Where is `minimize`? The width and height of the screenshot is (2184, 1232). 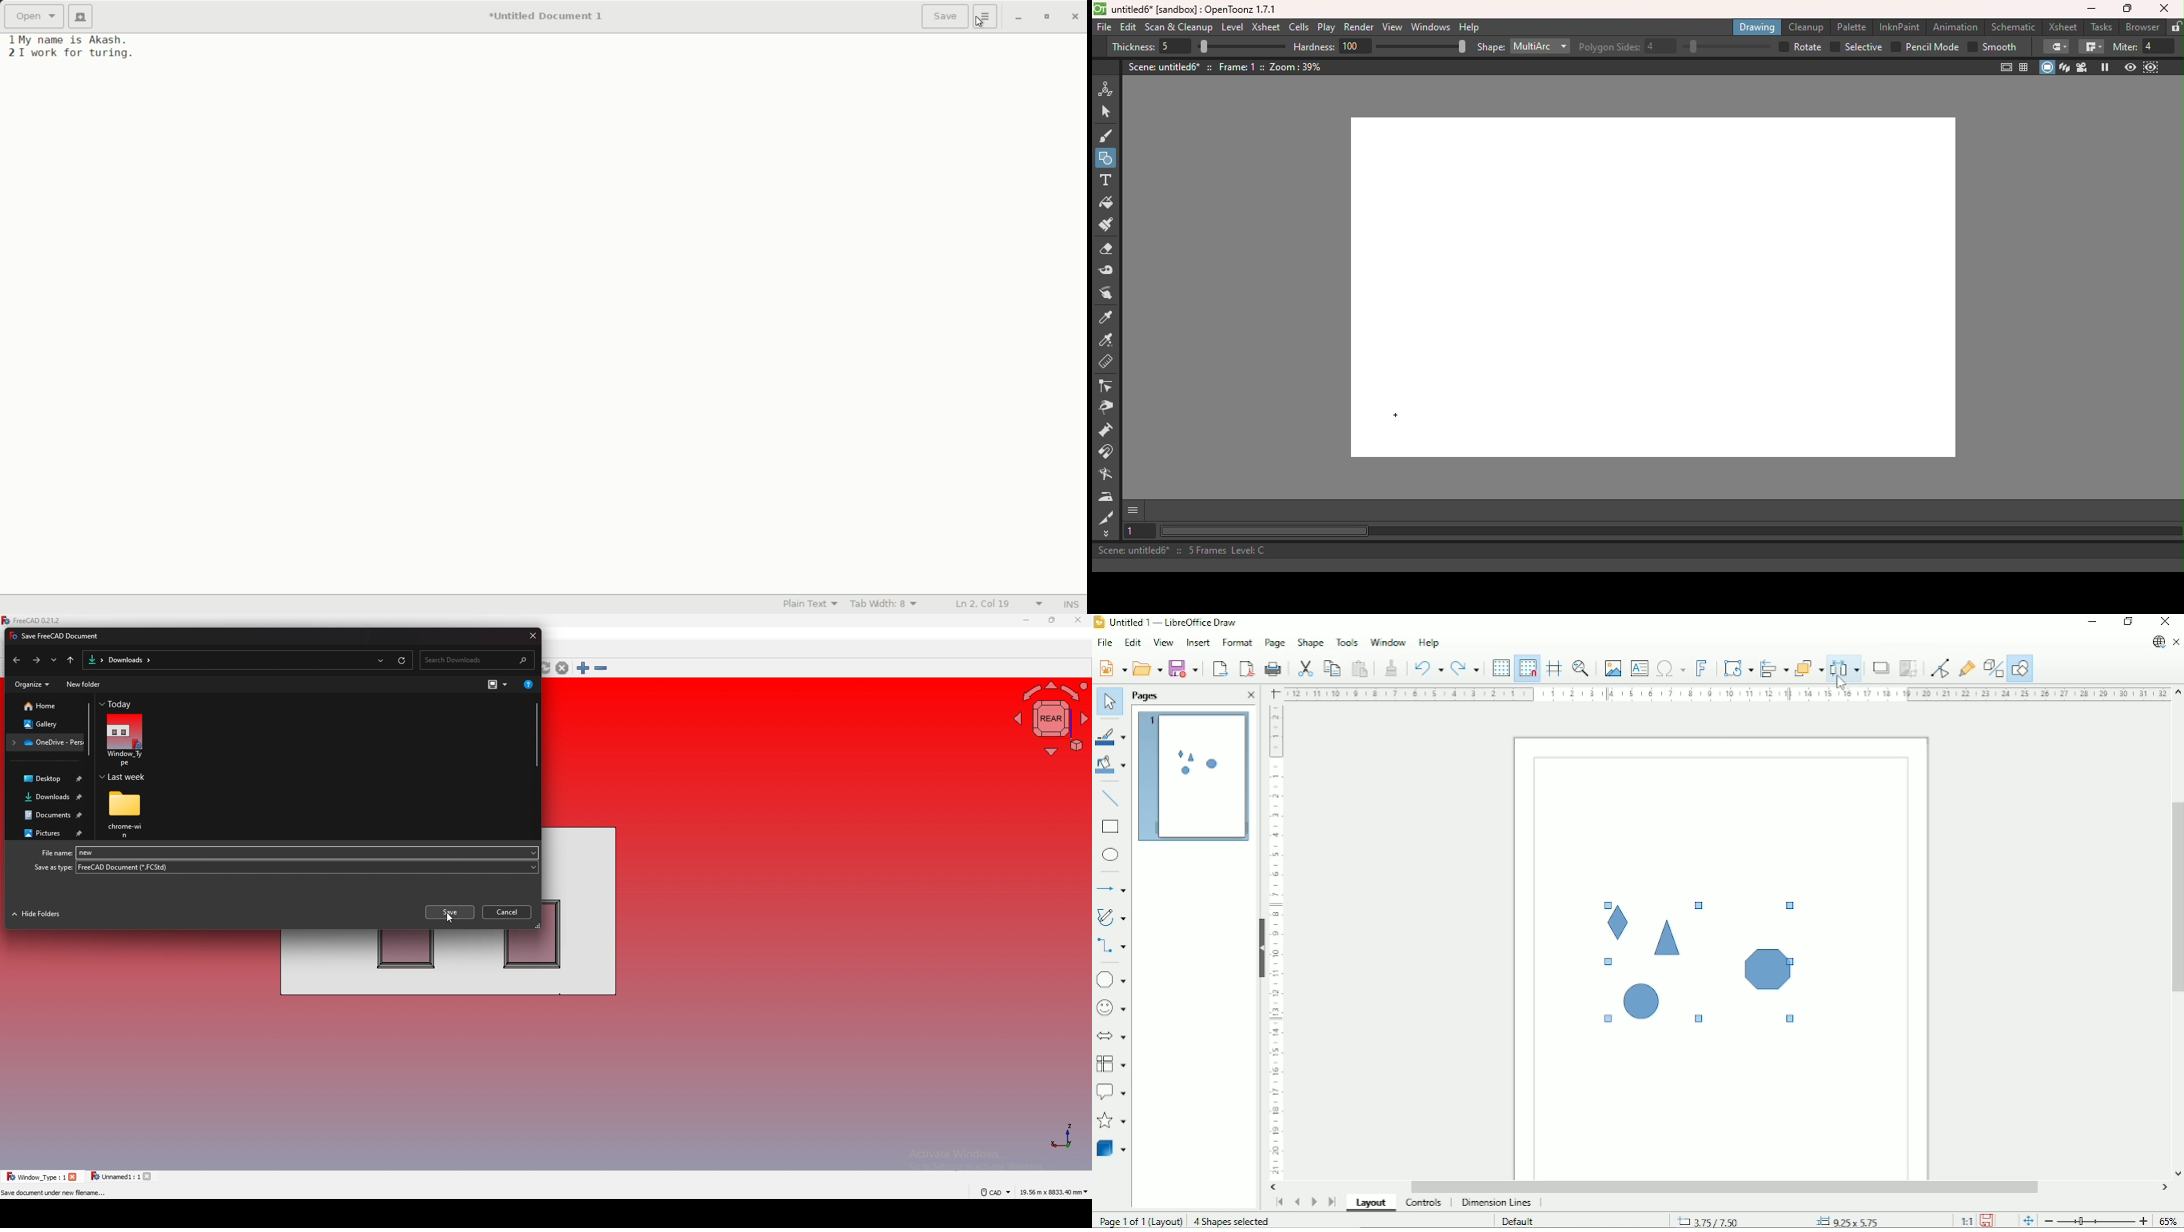
minimize is located at coordinates (1026, 621).